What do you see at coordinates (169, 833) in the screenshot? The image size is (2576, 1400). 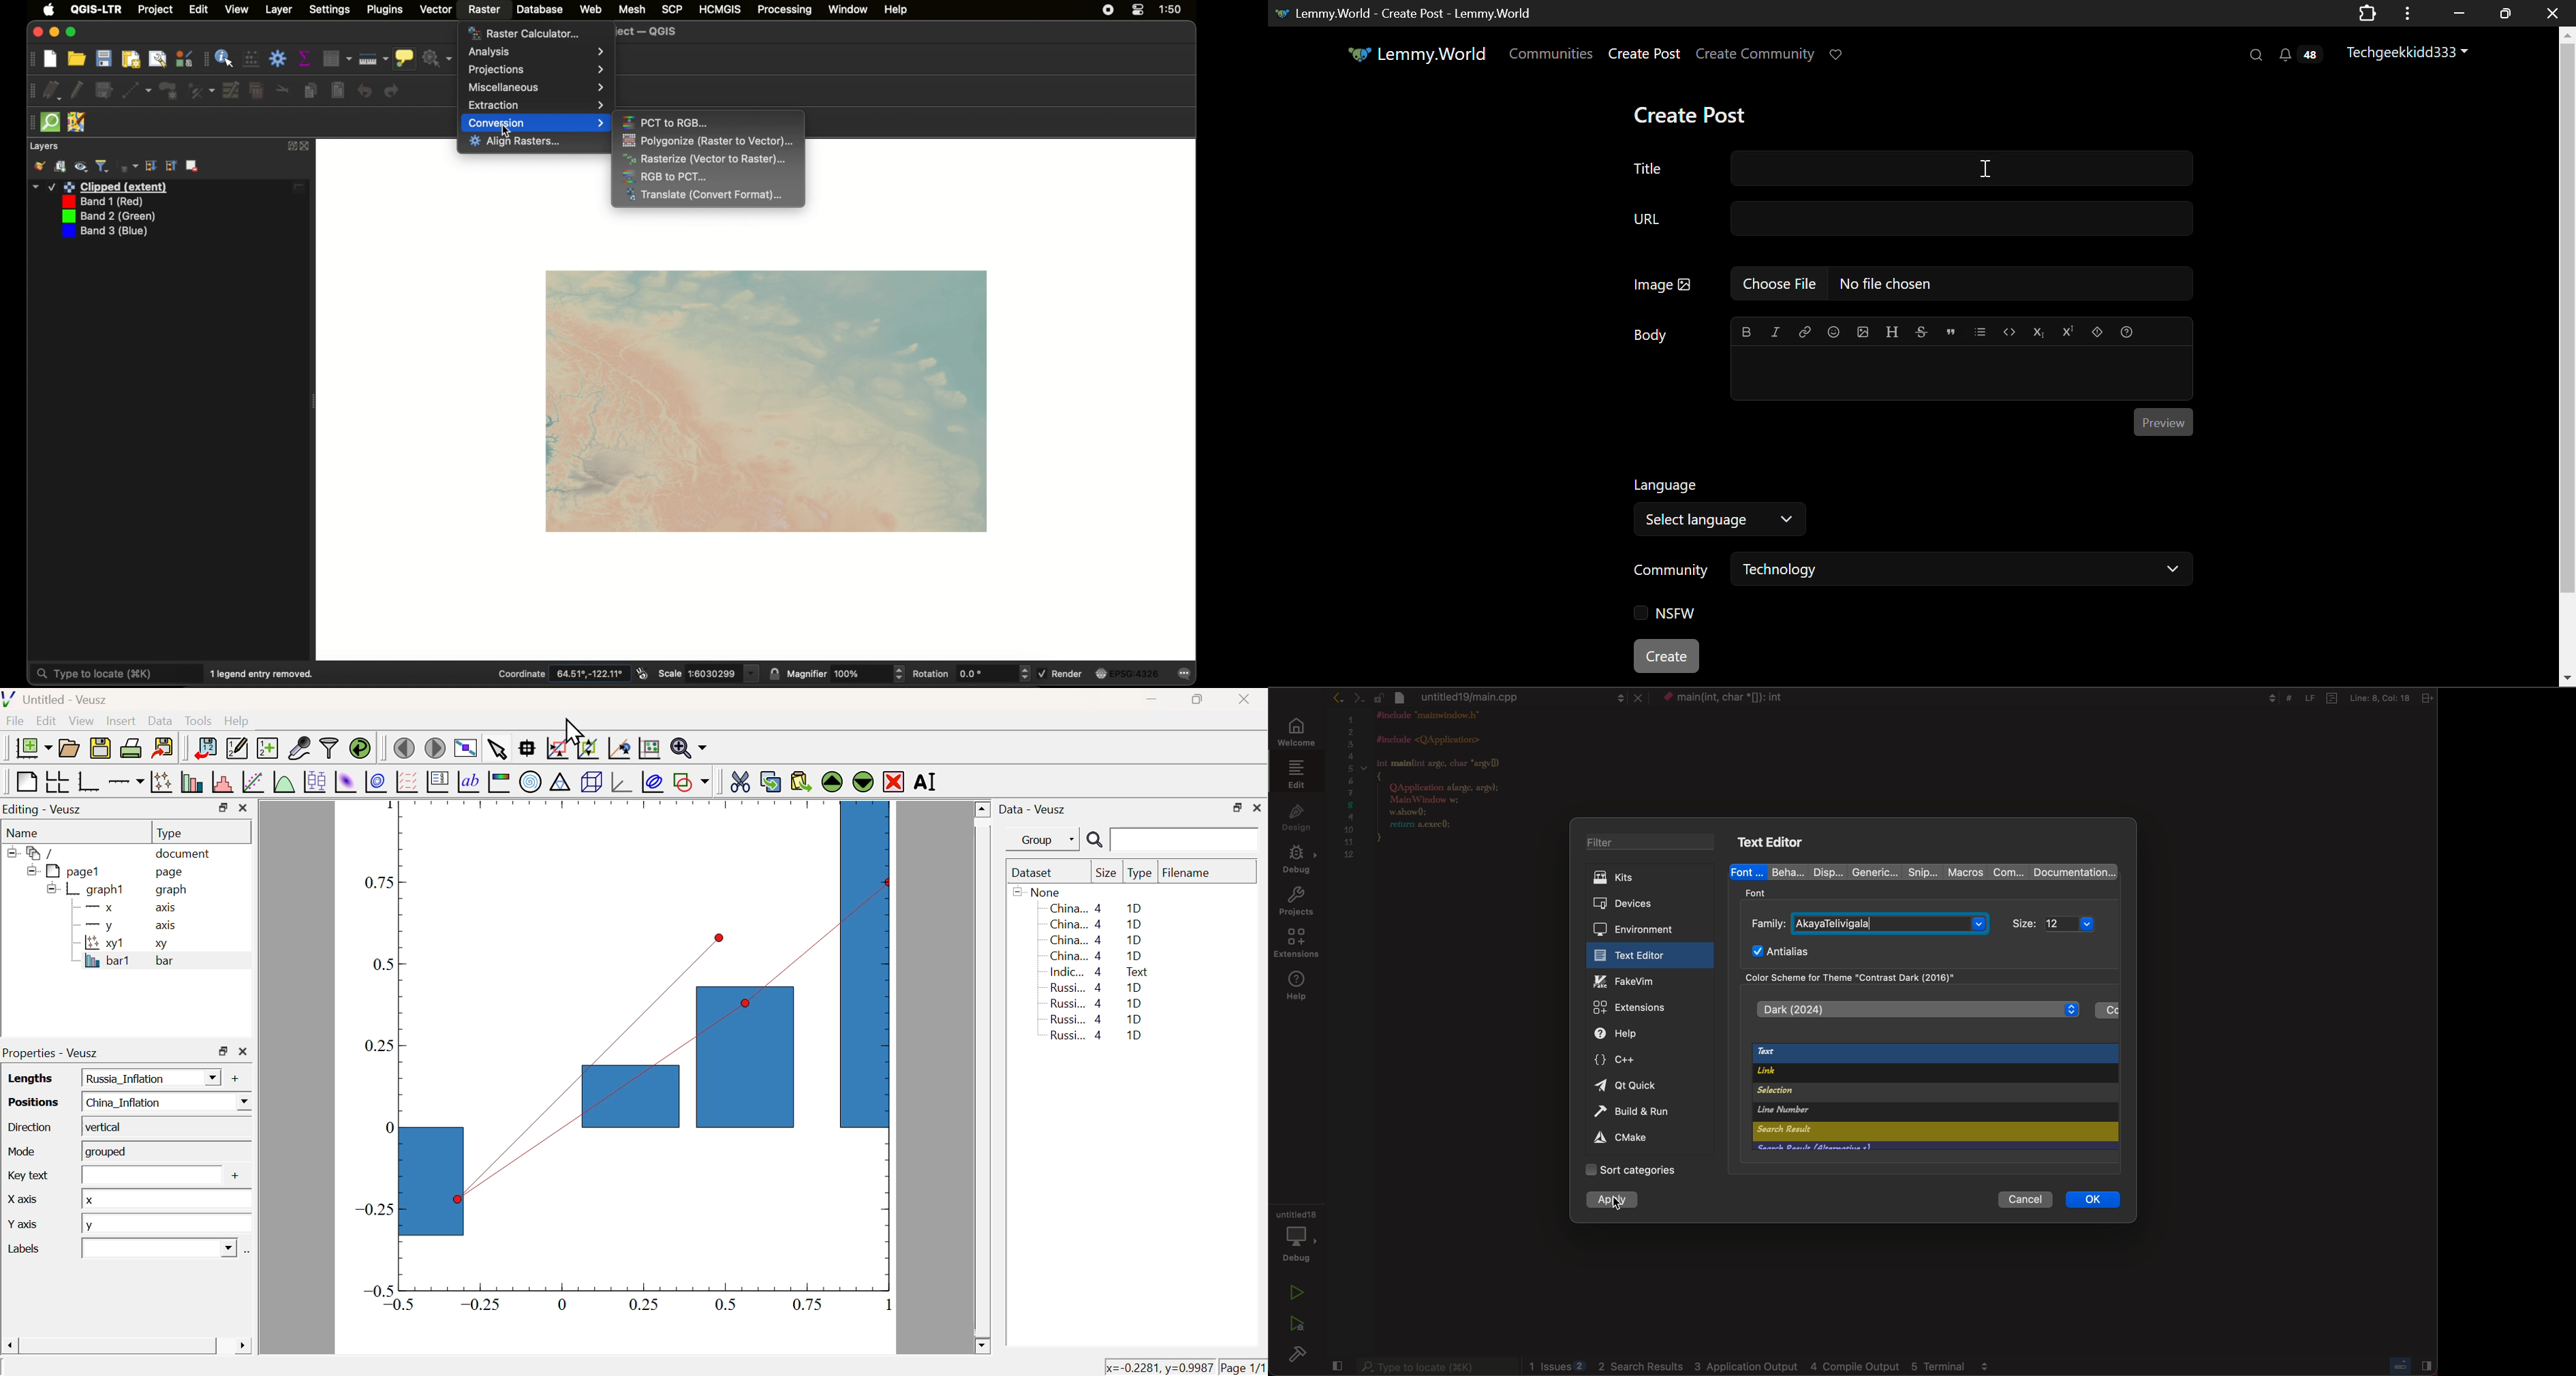 I see `Type` at bounding box center [169, 833].